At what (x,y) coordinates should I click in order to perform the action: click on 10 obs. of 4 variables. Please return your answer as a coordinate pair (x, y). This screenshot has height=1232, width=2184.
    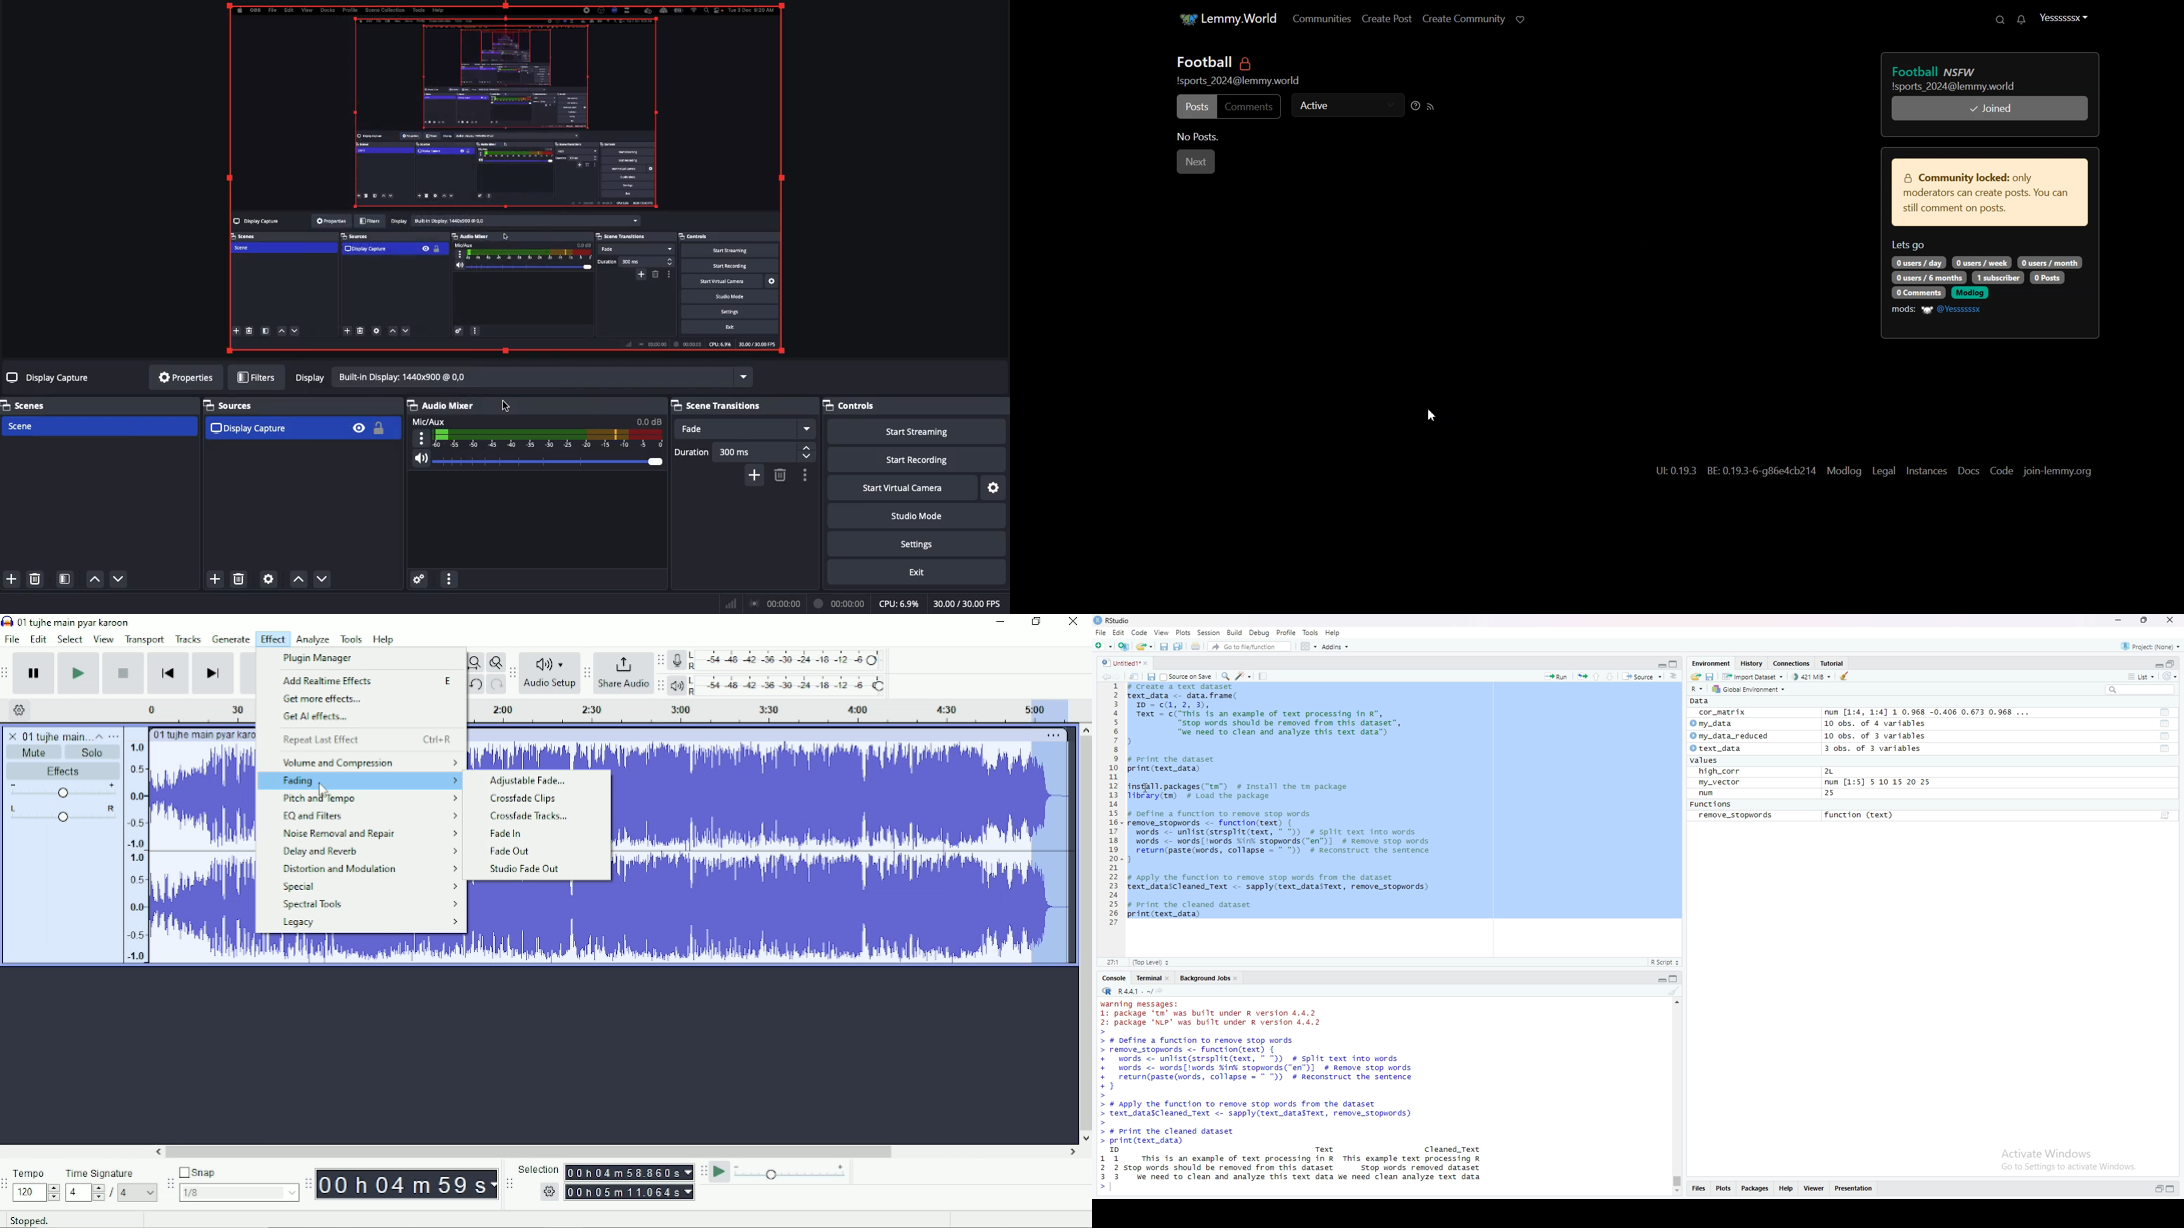
    Looking at the image, I should click on (1875, 724).